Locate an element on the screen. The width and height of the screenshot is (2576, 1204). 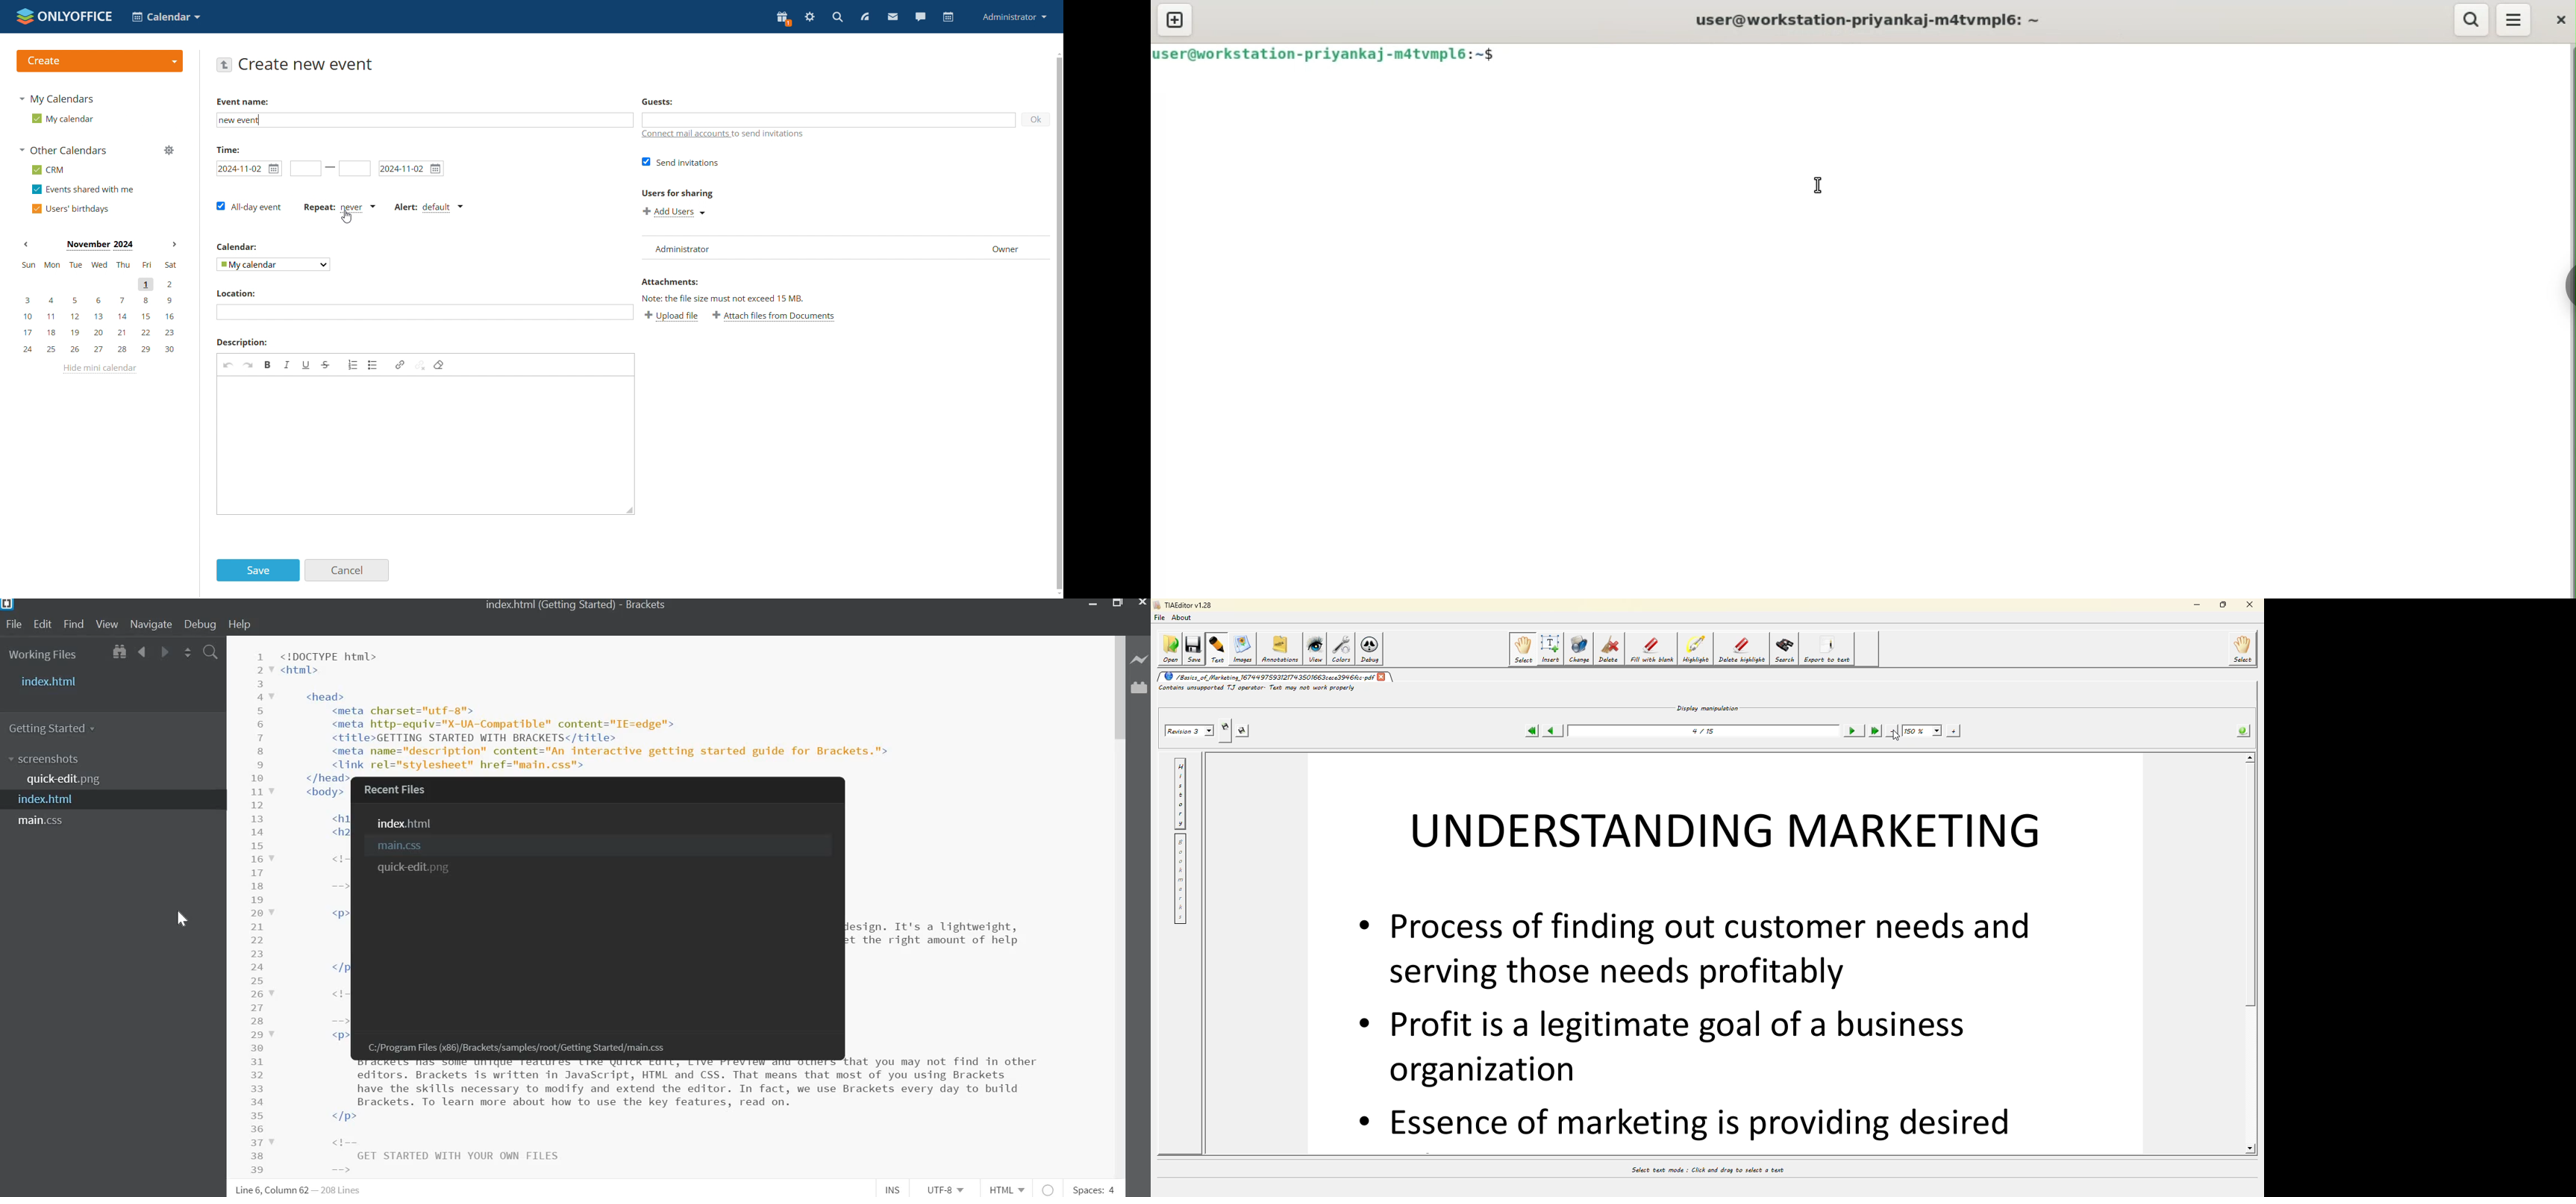
minimize is located at coordinates (1093, 605).